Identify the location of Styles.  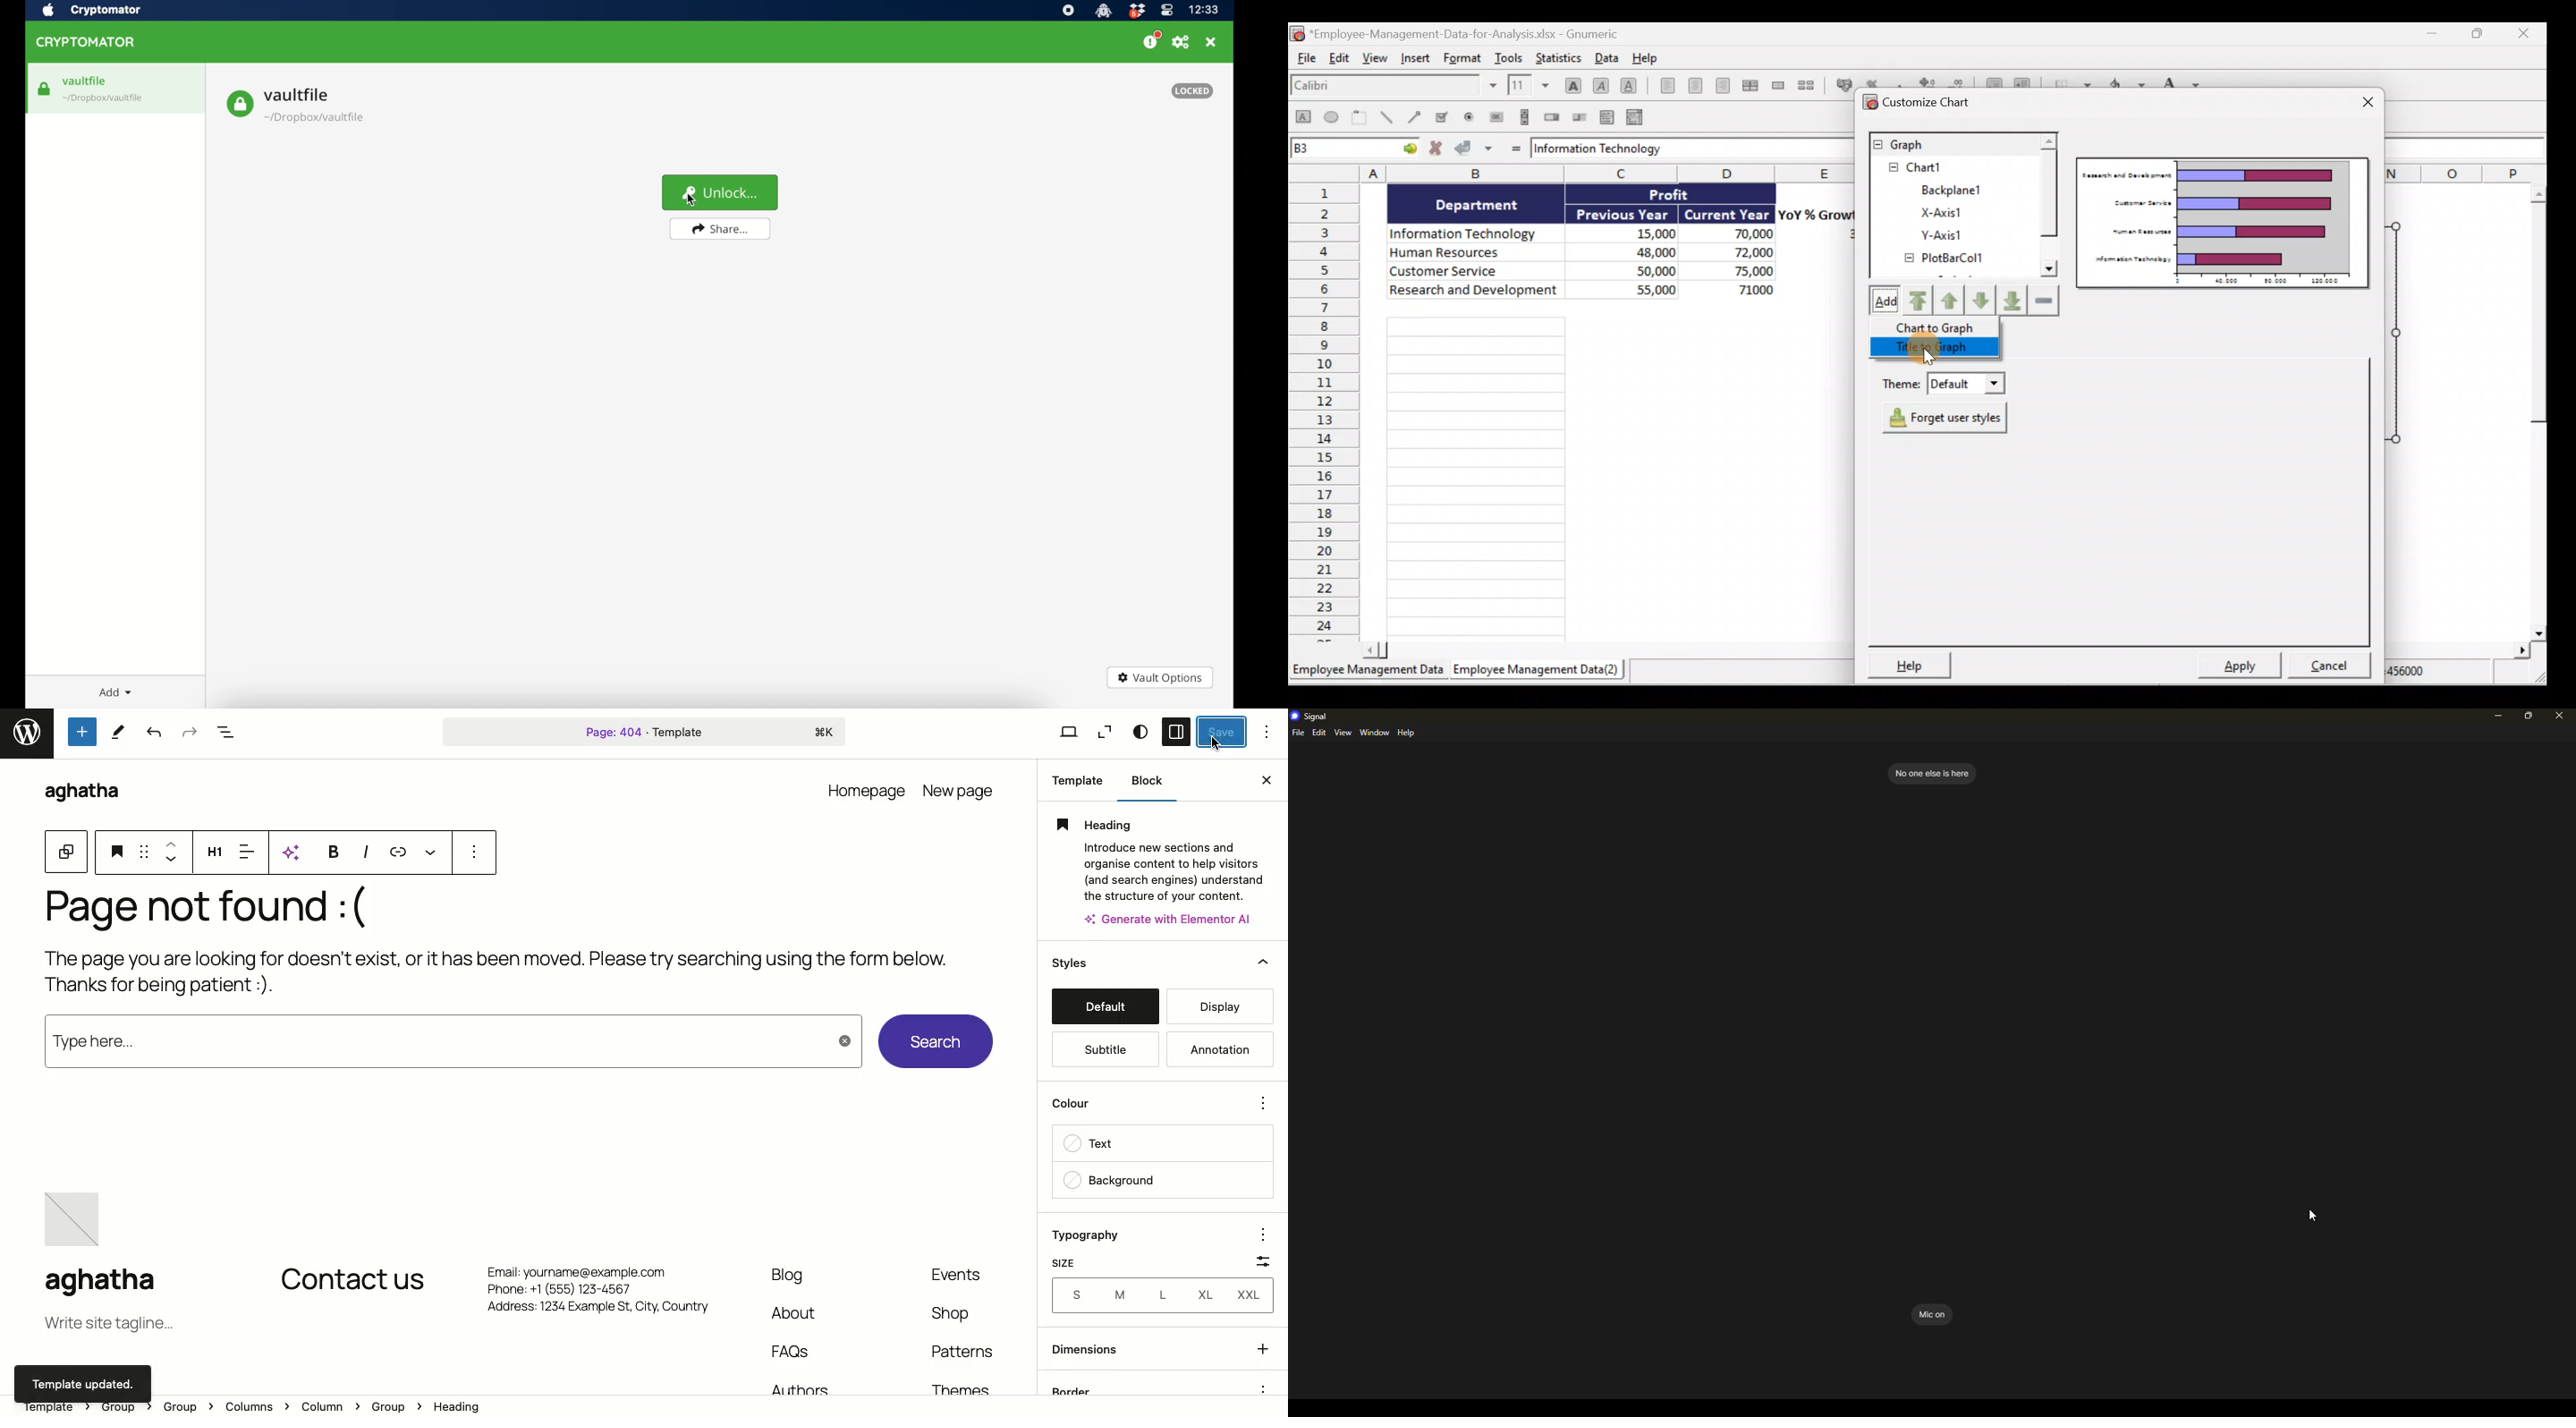
(1165, 964).